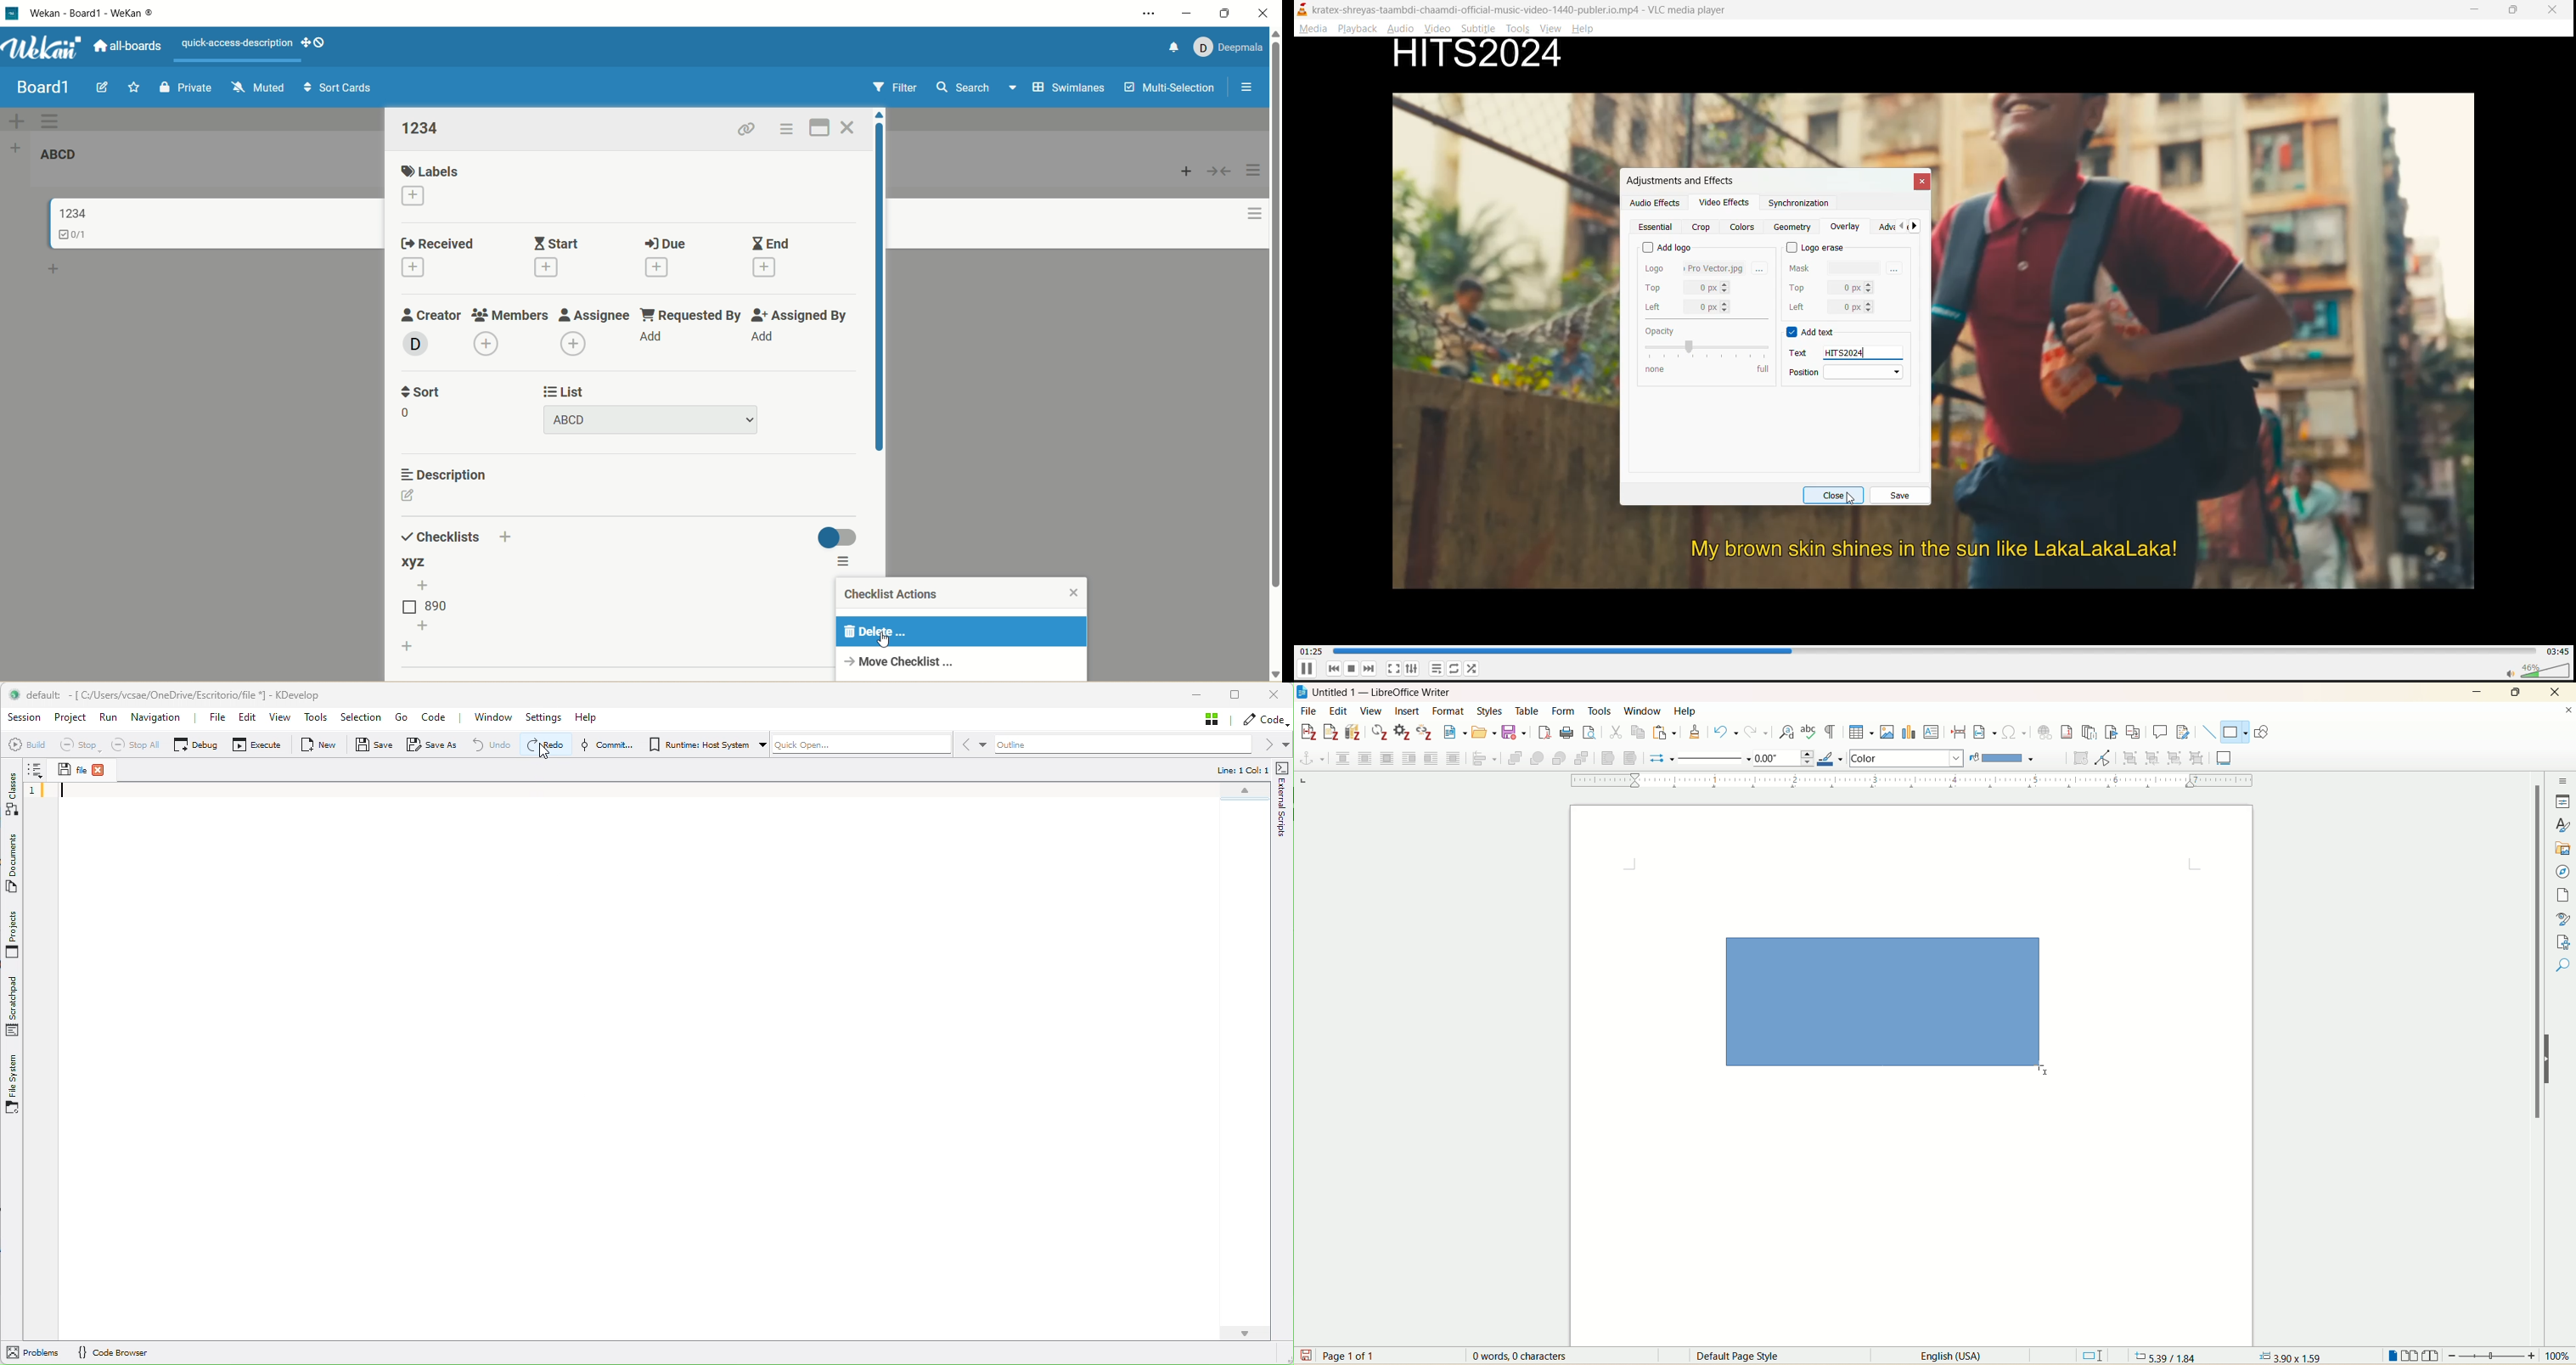 This screenshot has height=1372, width=2576. What do you see at coordinates (560, 269) in the screenshot?
I see `add` at bounding box center [560, 269].